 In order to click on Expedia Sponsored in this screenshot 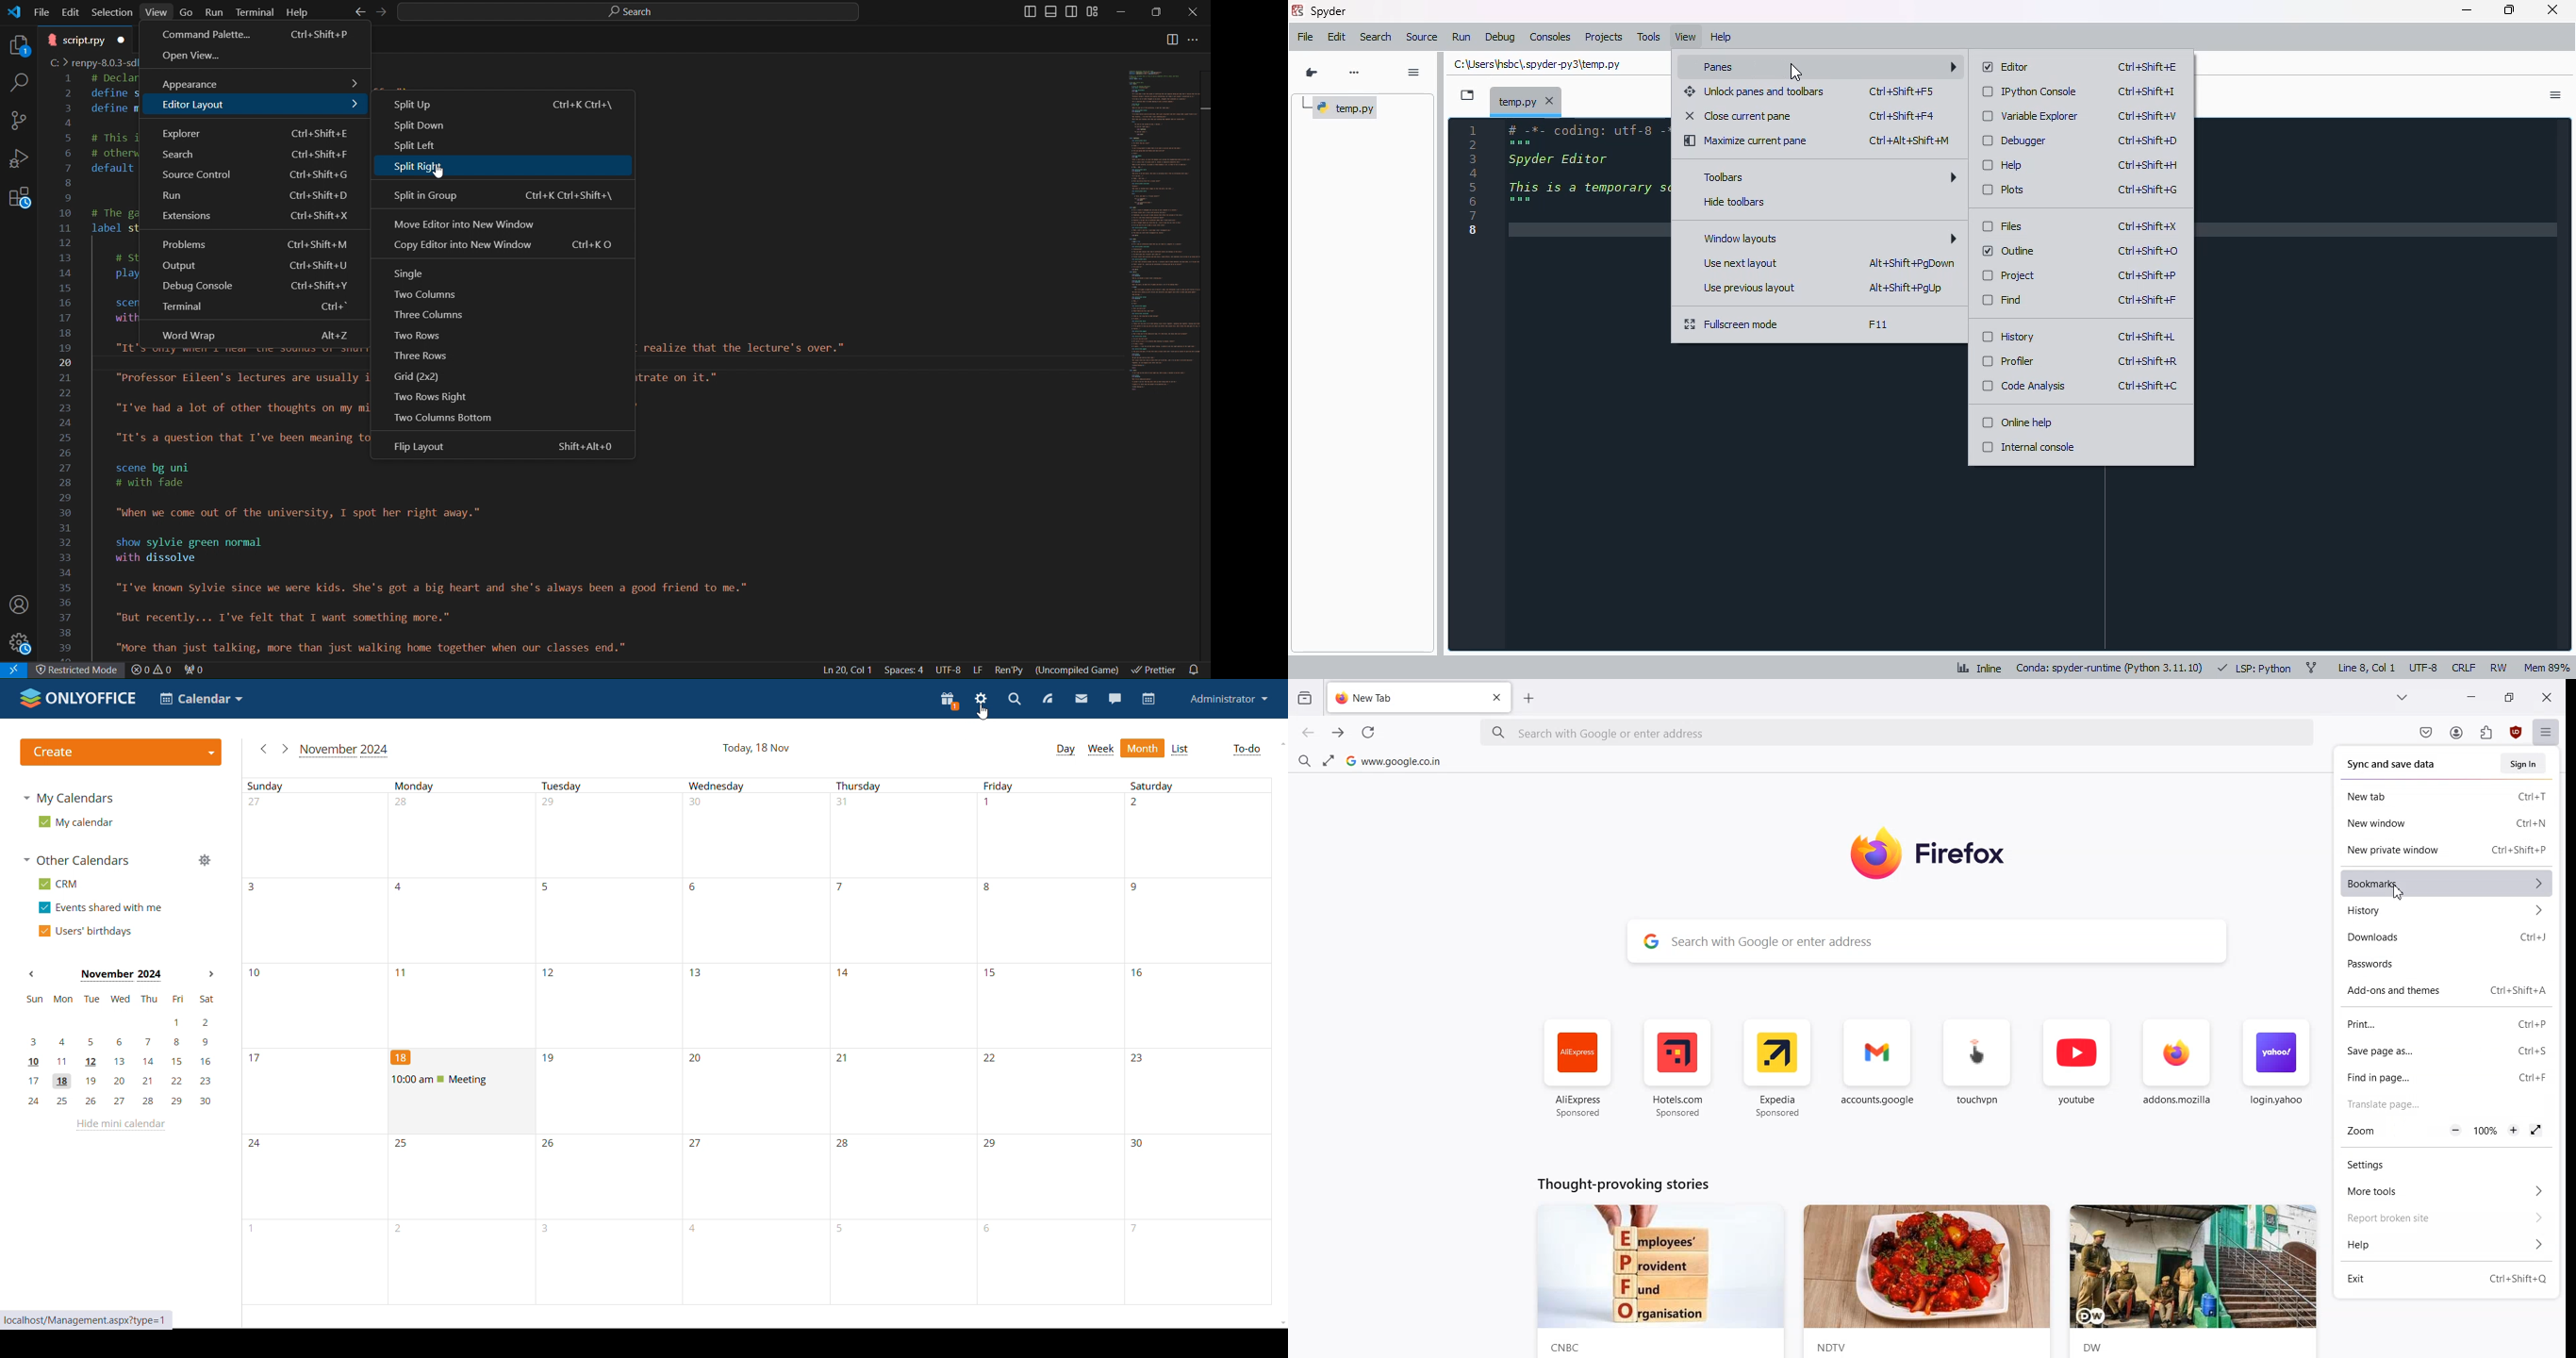, I will do `click(1779, 1068)`.